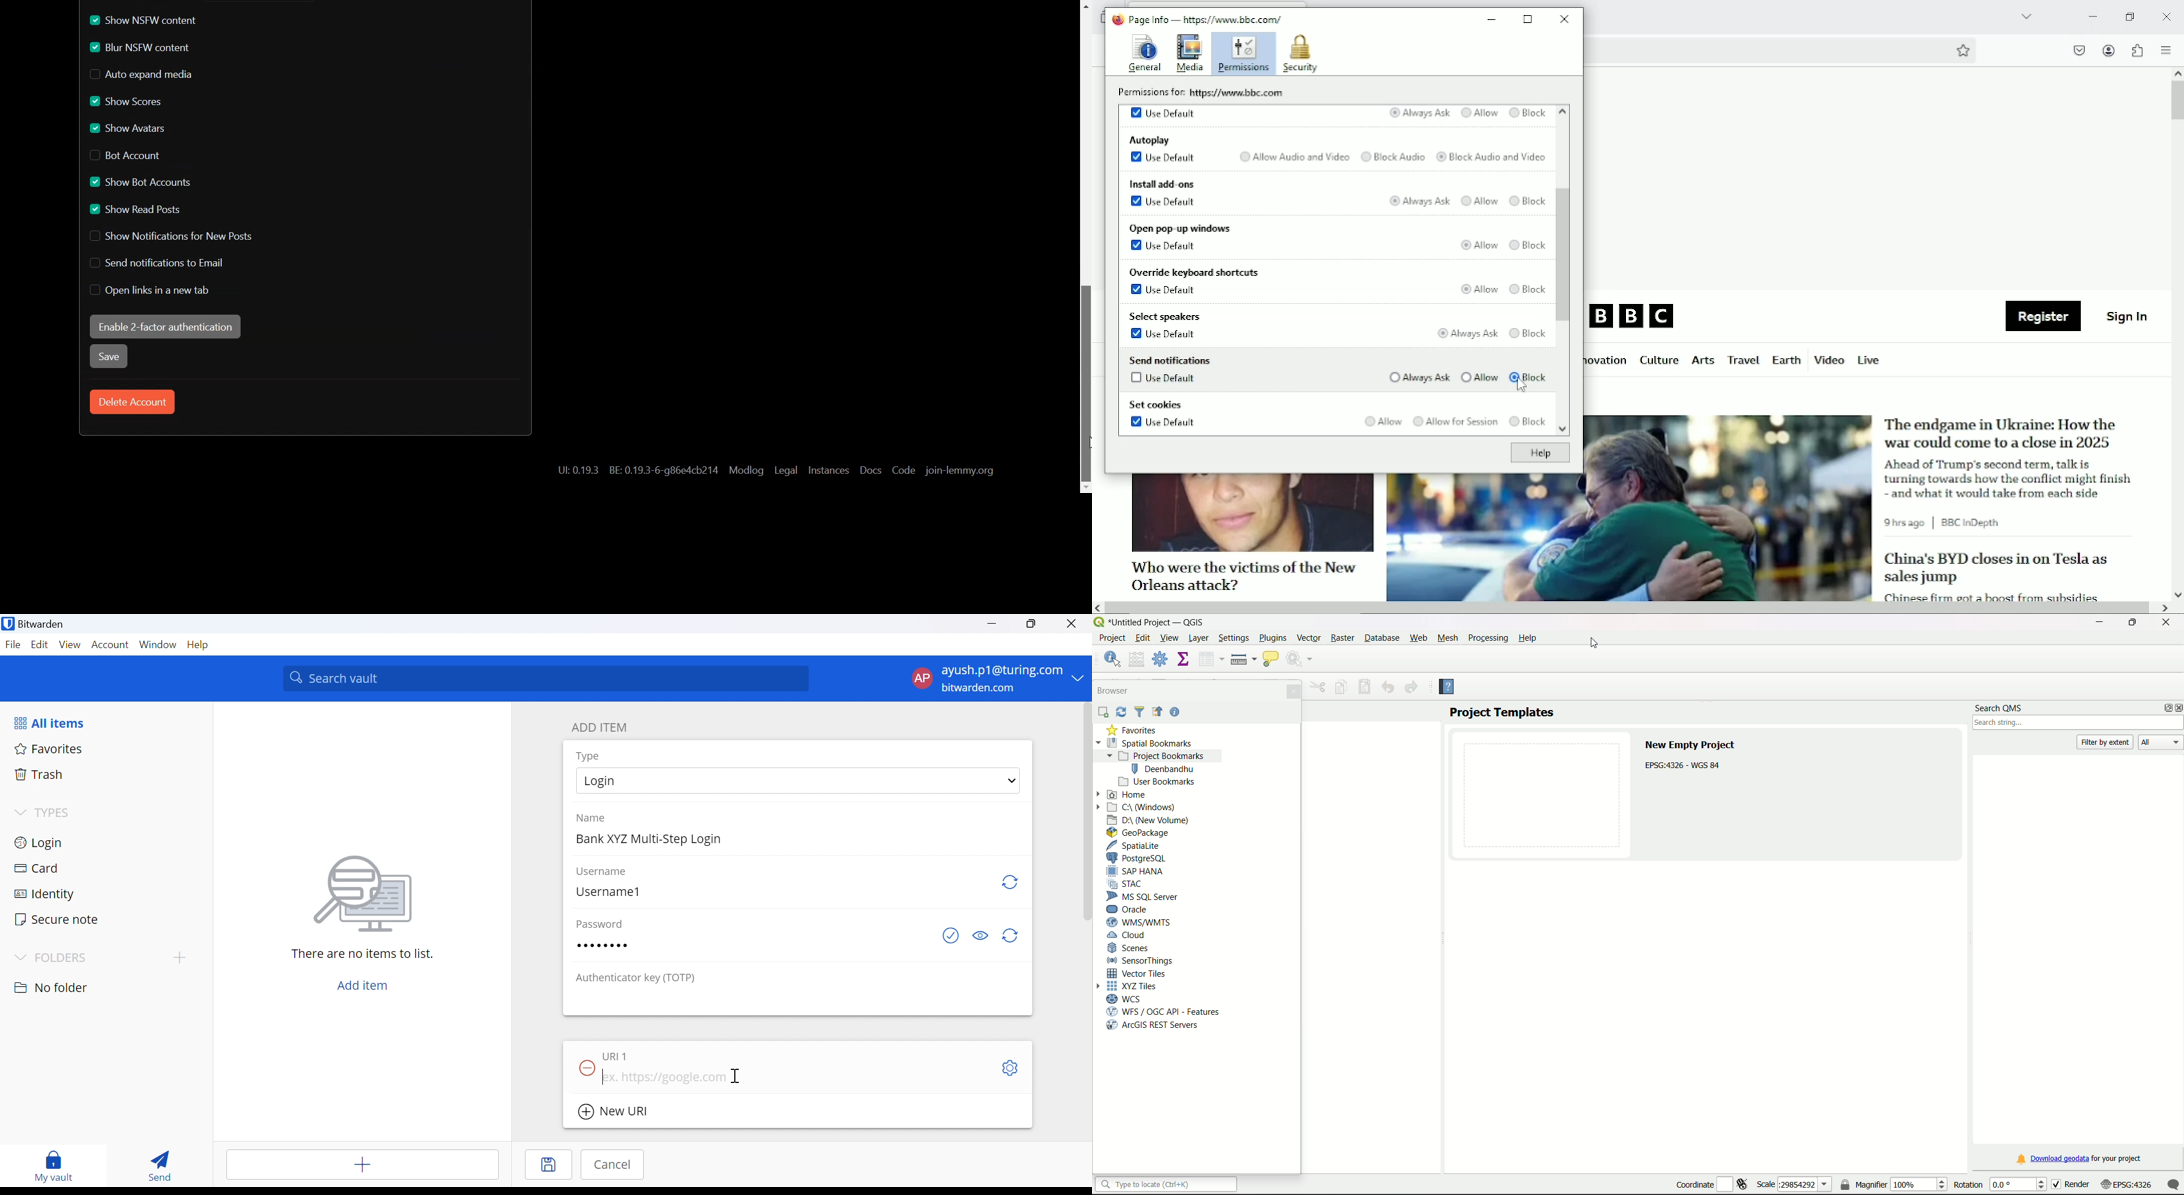 Image resolution: width=2184 pixels, height=1204 pixels. Describe the element at coordinates (182, 958) in the screenshot. I see `add folder` at that location.